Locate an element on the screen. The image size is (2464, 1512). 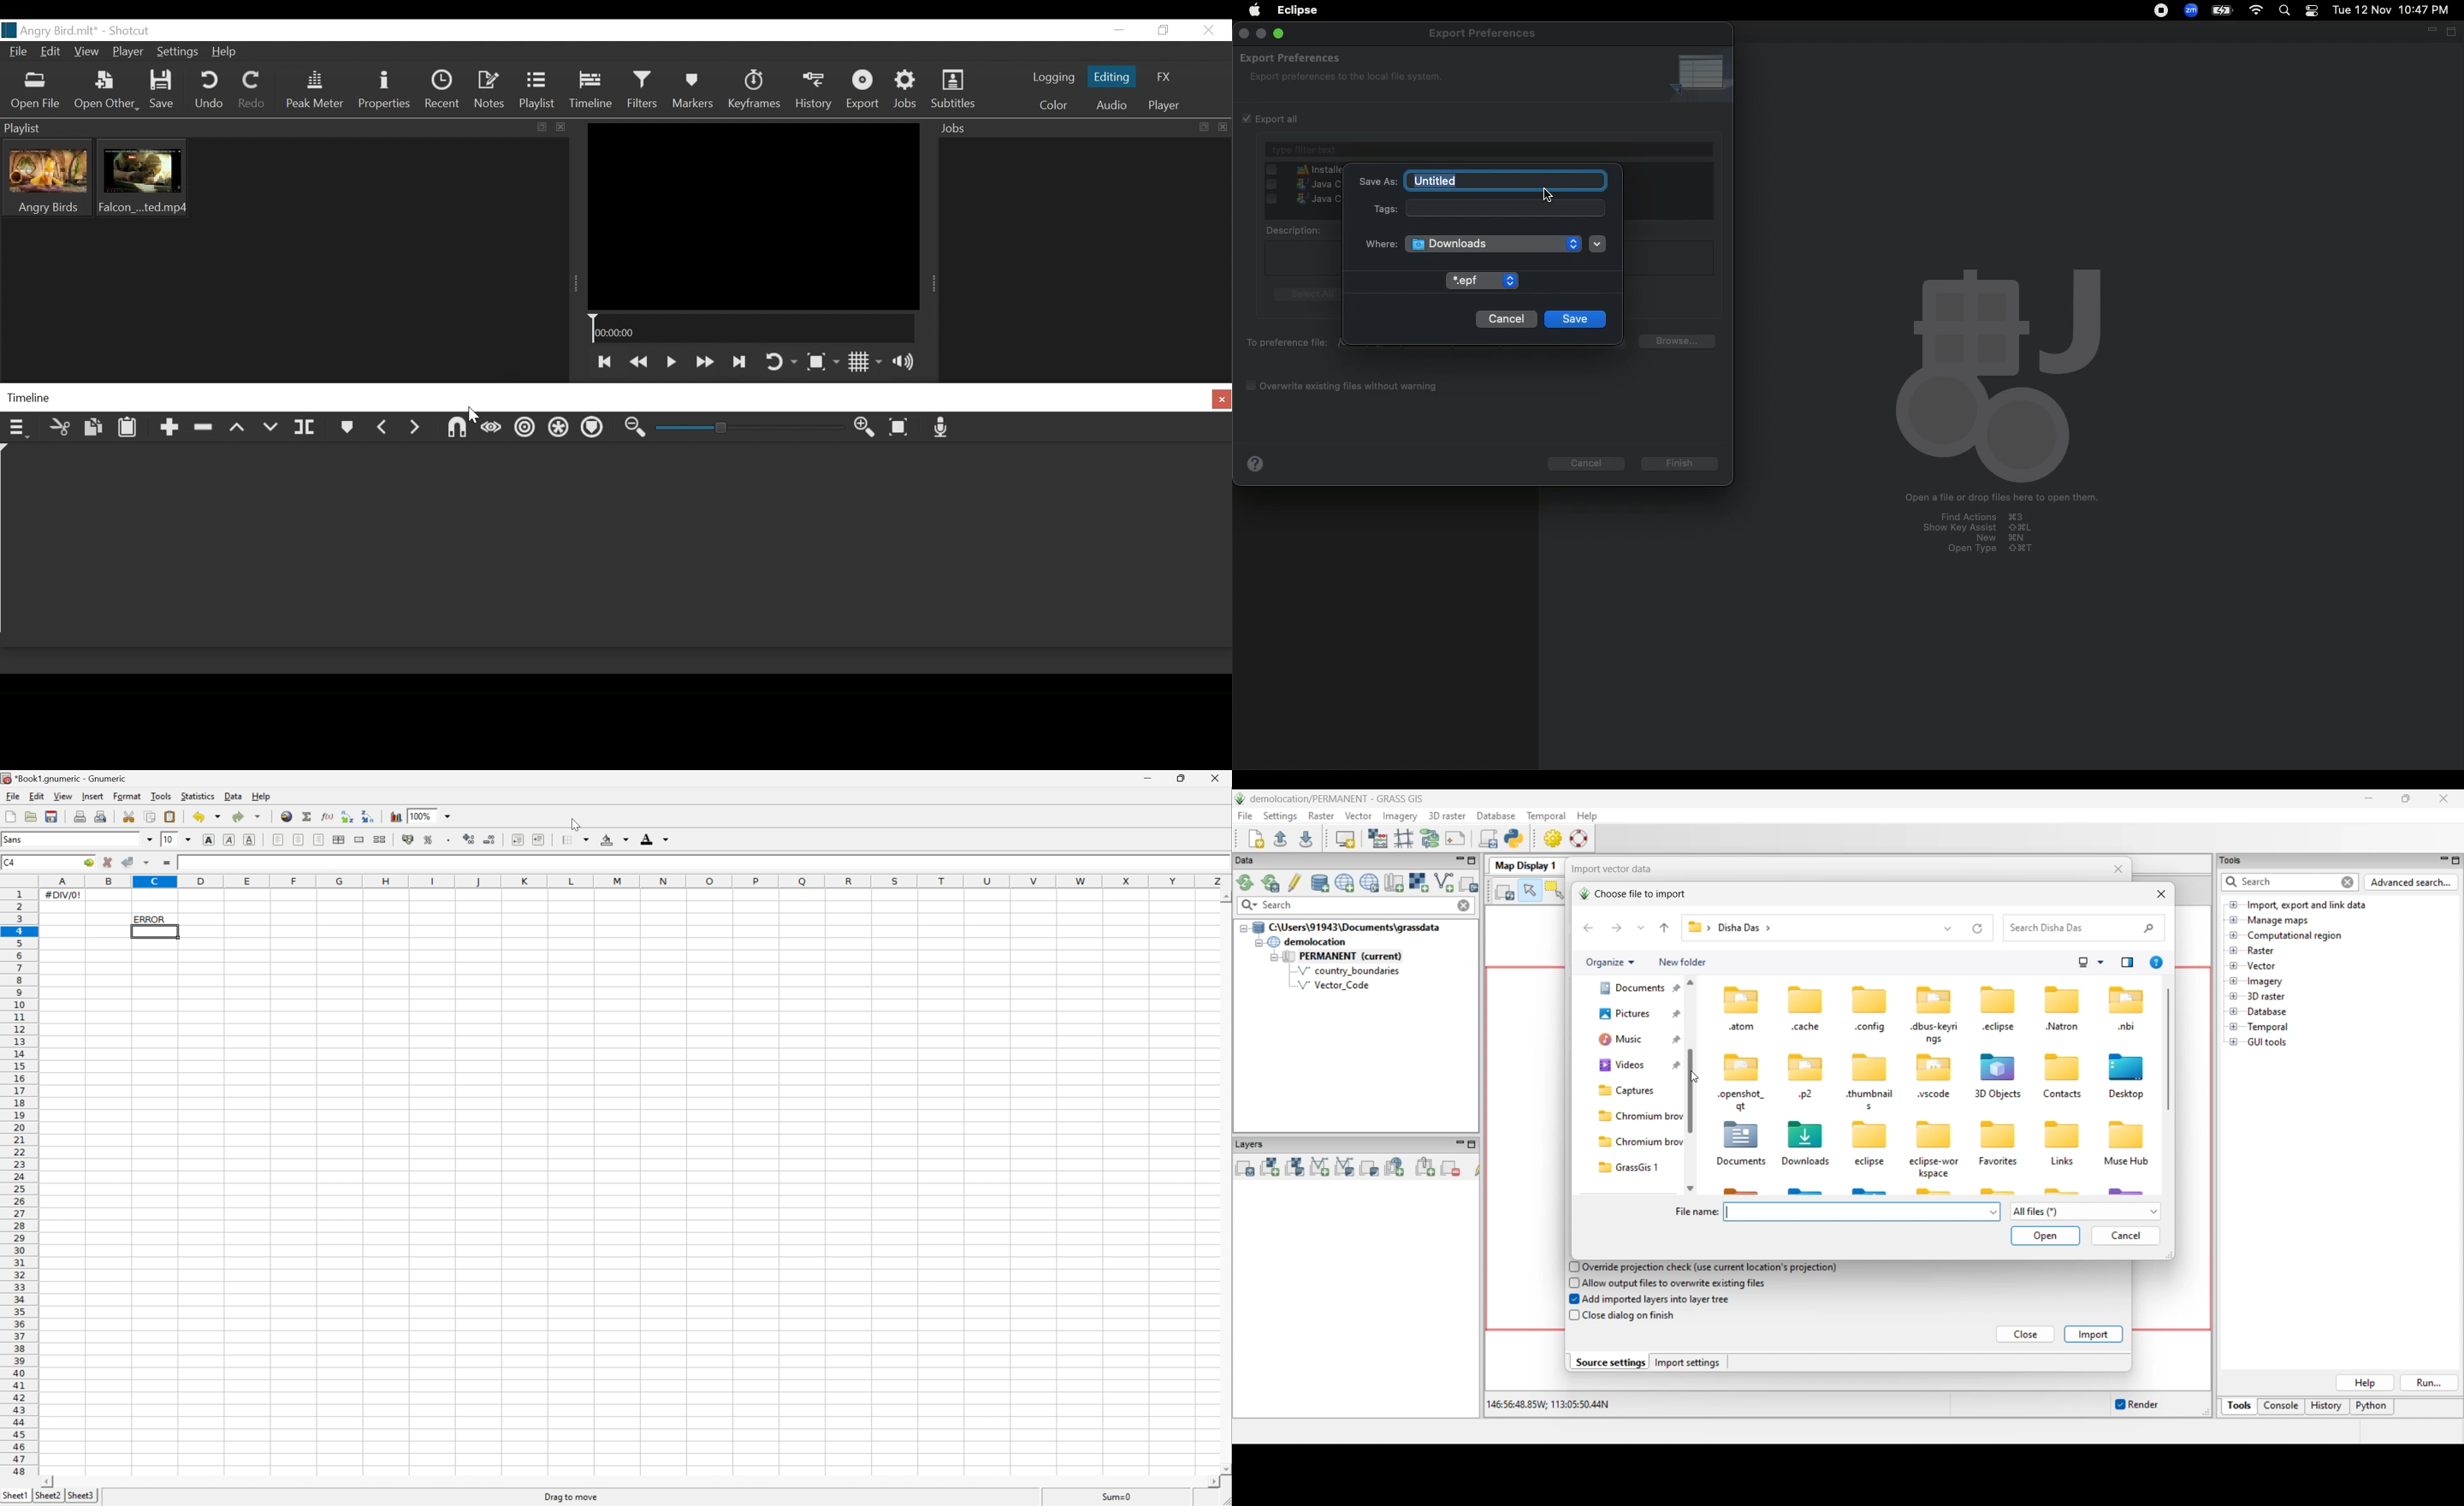
Sum into the current cell is located at coordinates (306, 817).